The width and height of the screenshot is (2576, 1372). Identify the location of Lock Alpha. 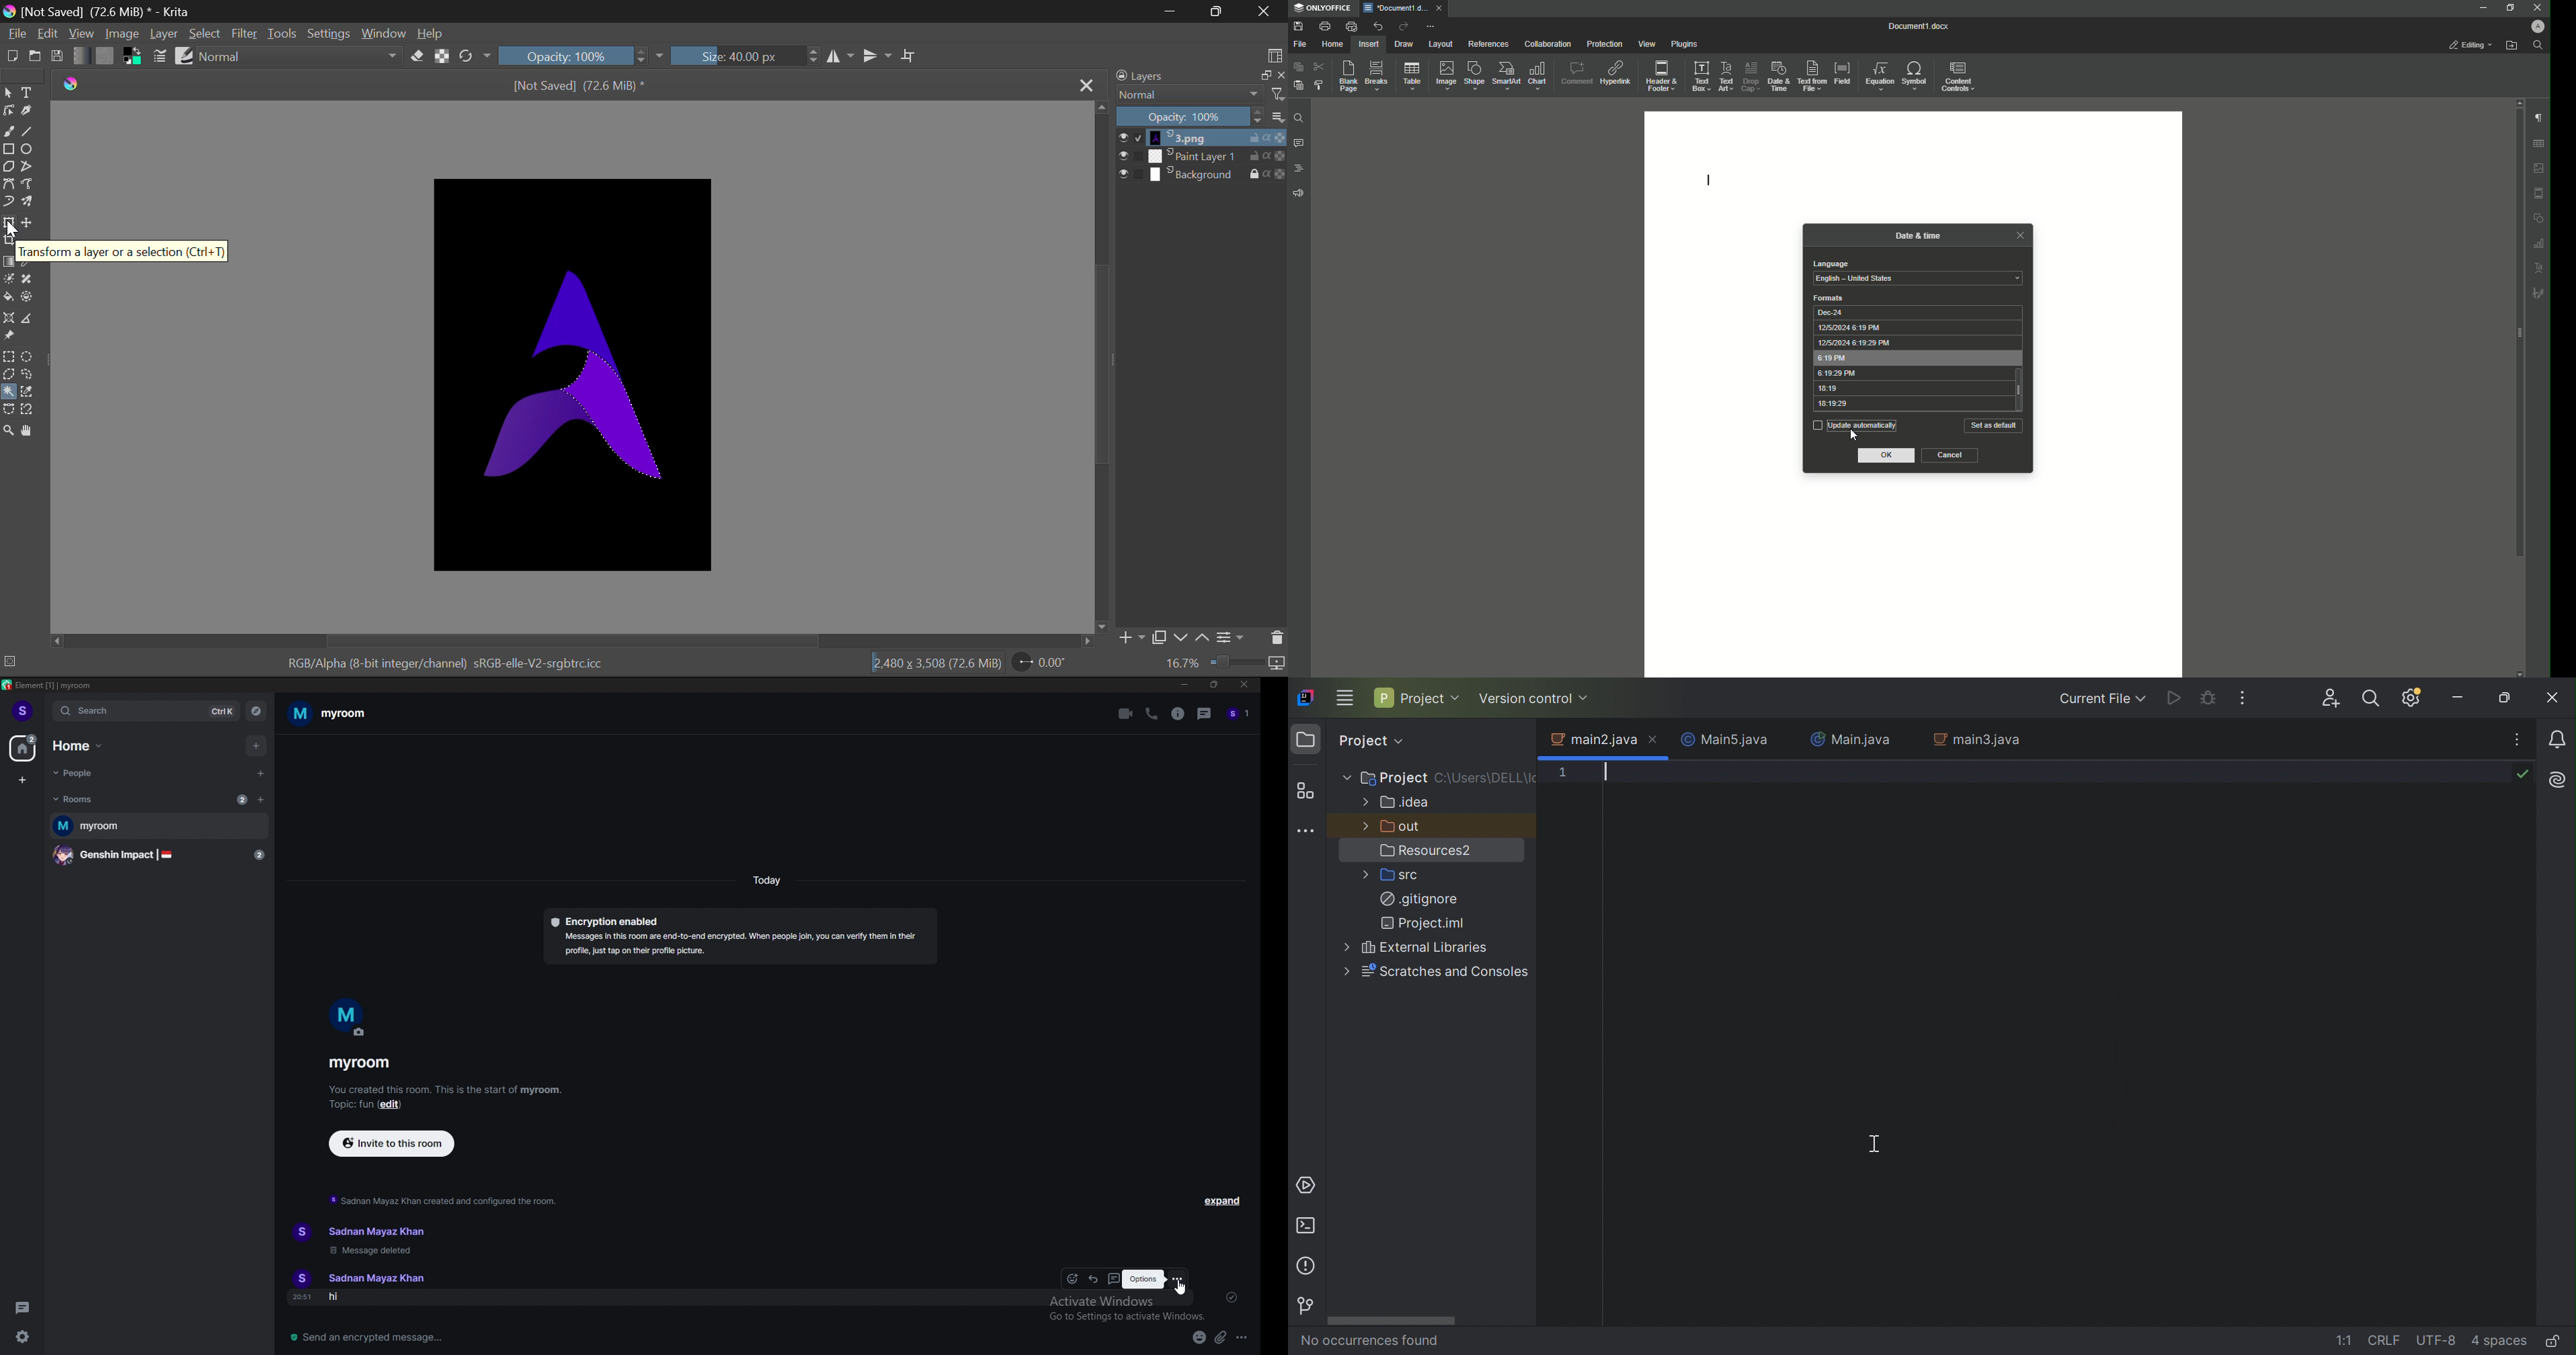
(442, 57).